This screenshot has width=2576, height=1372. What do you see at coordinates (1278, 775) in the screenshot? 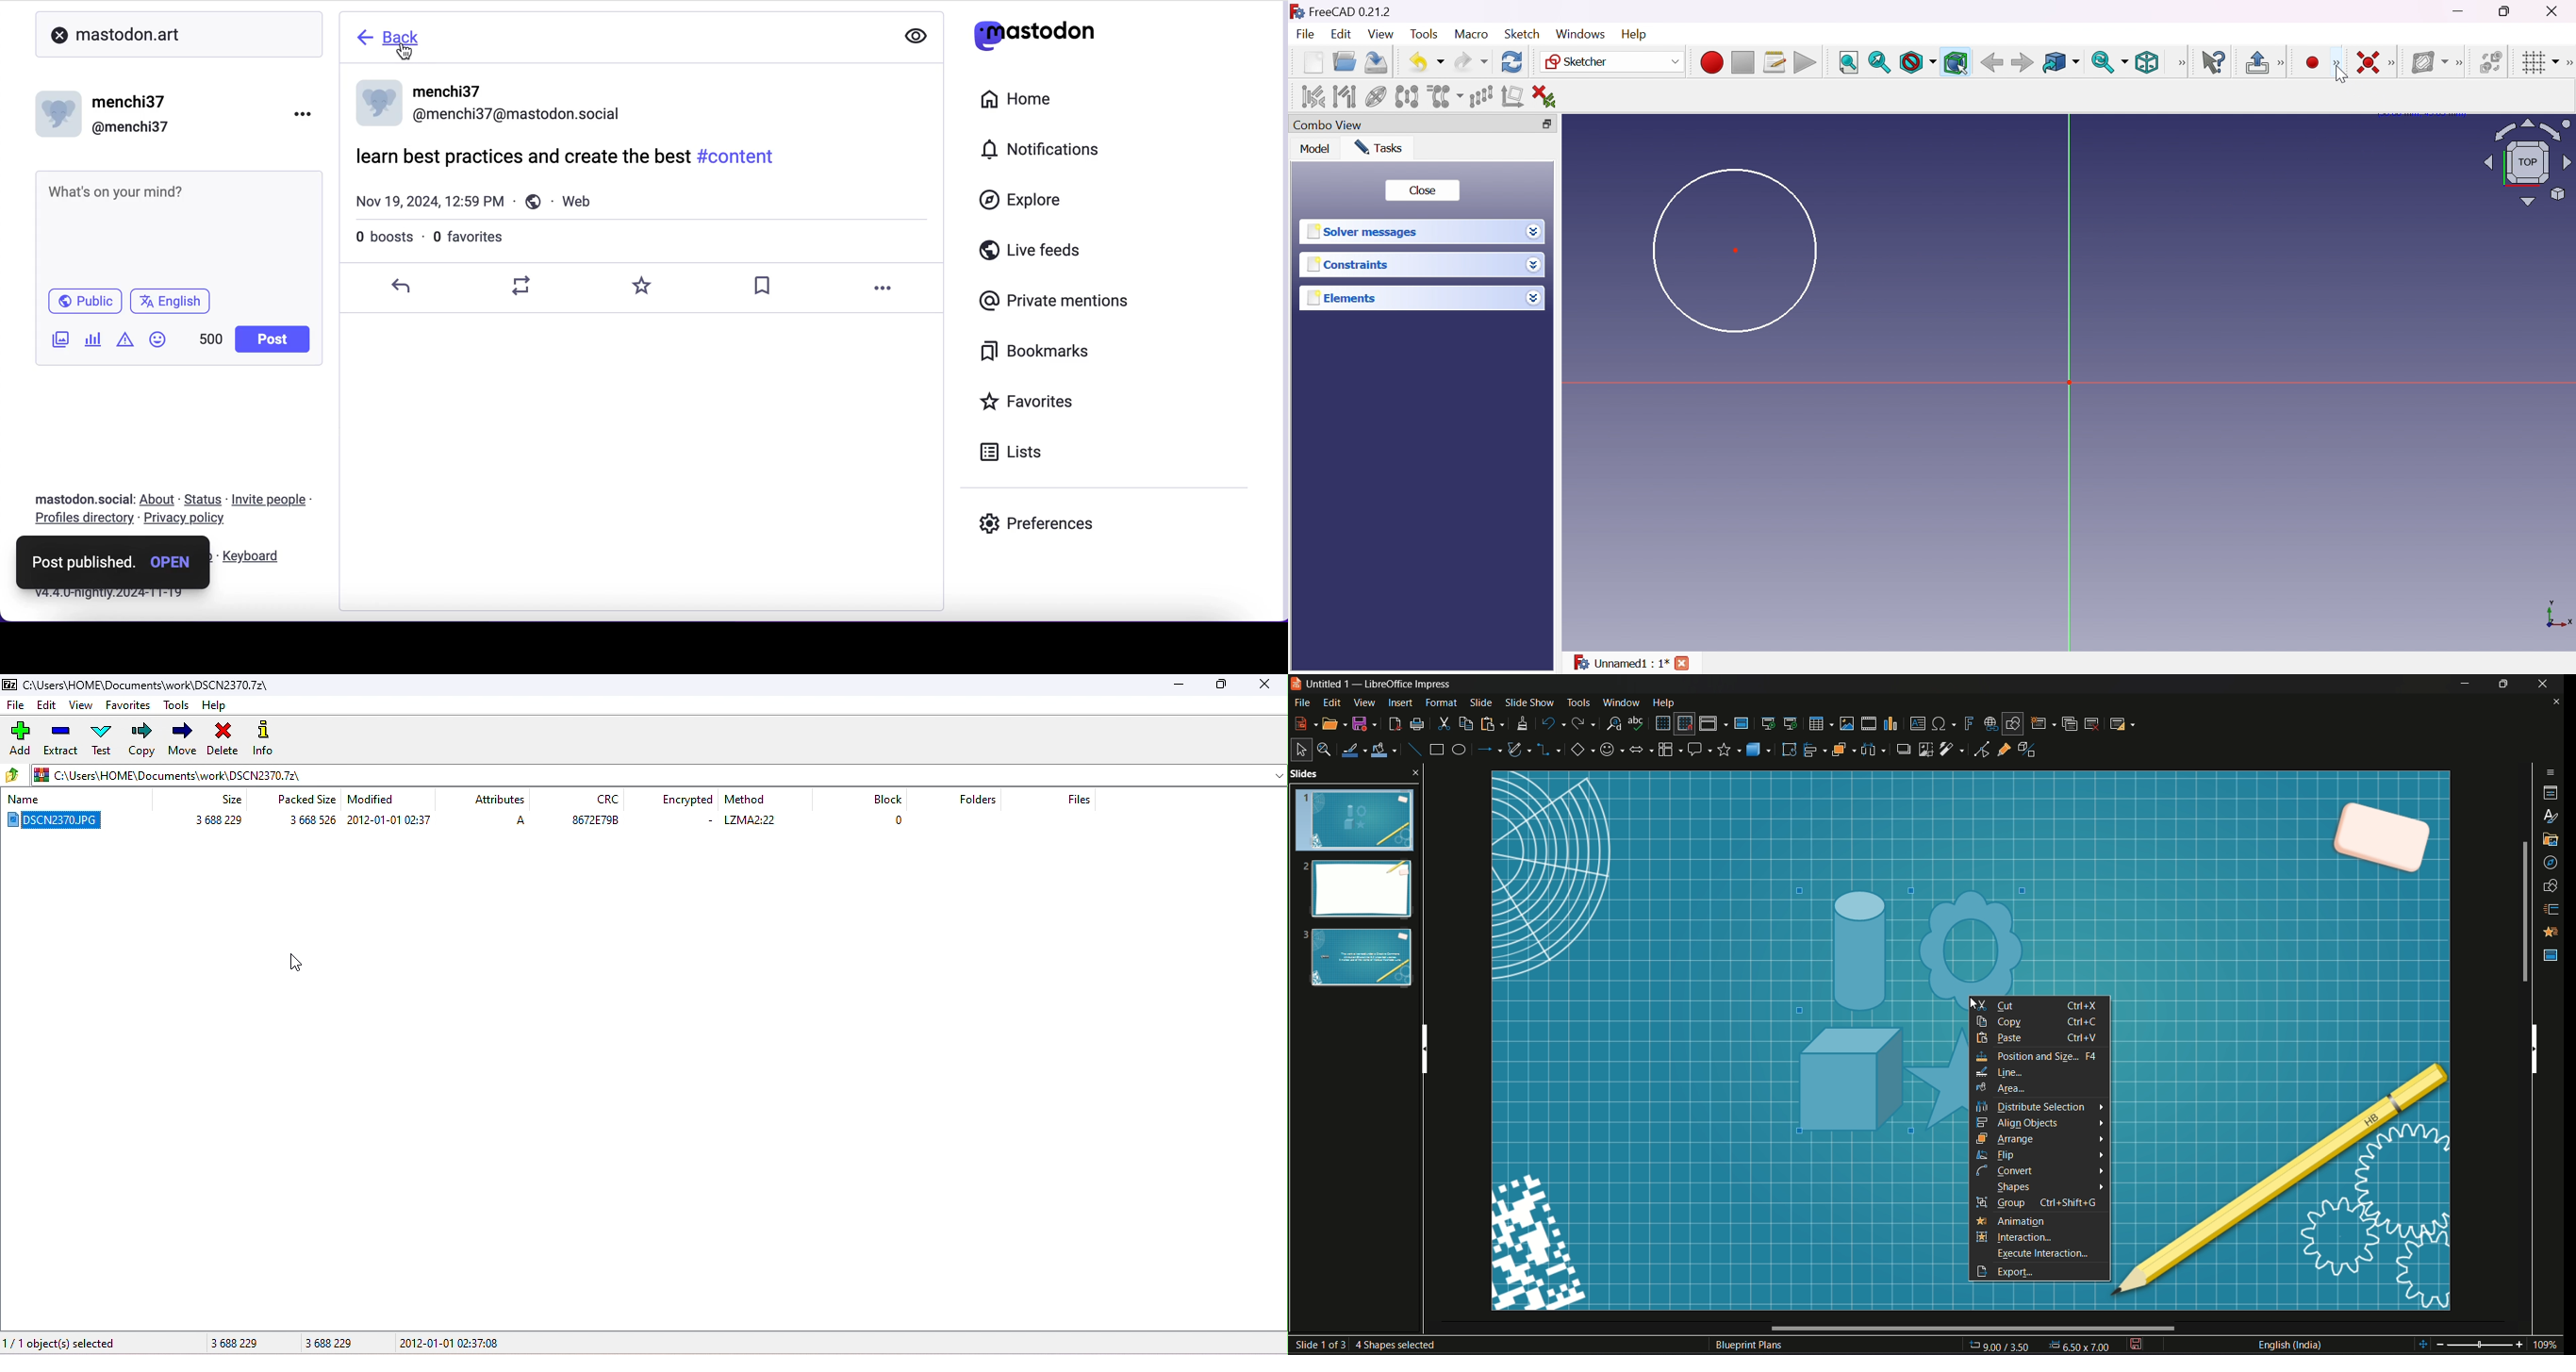
I see `drop down` at bounding box center [1278, 775].